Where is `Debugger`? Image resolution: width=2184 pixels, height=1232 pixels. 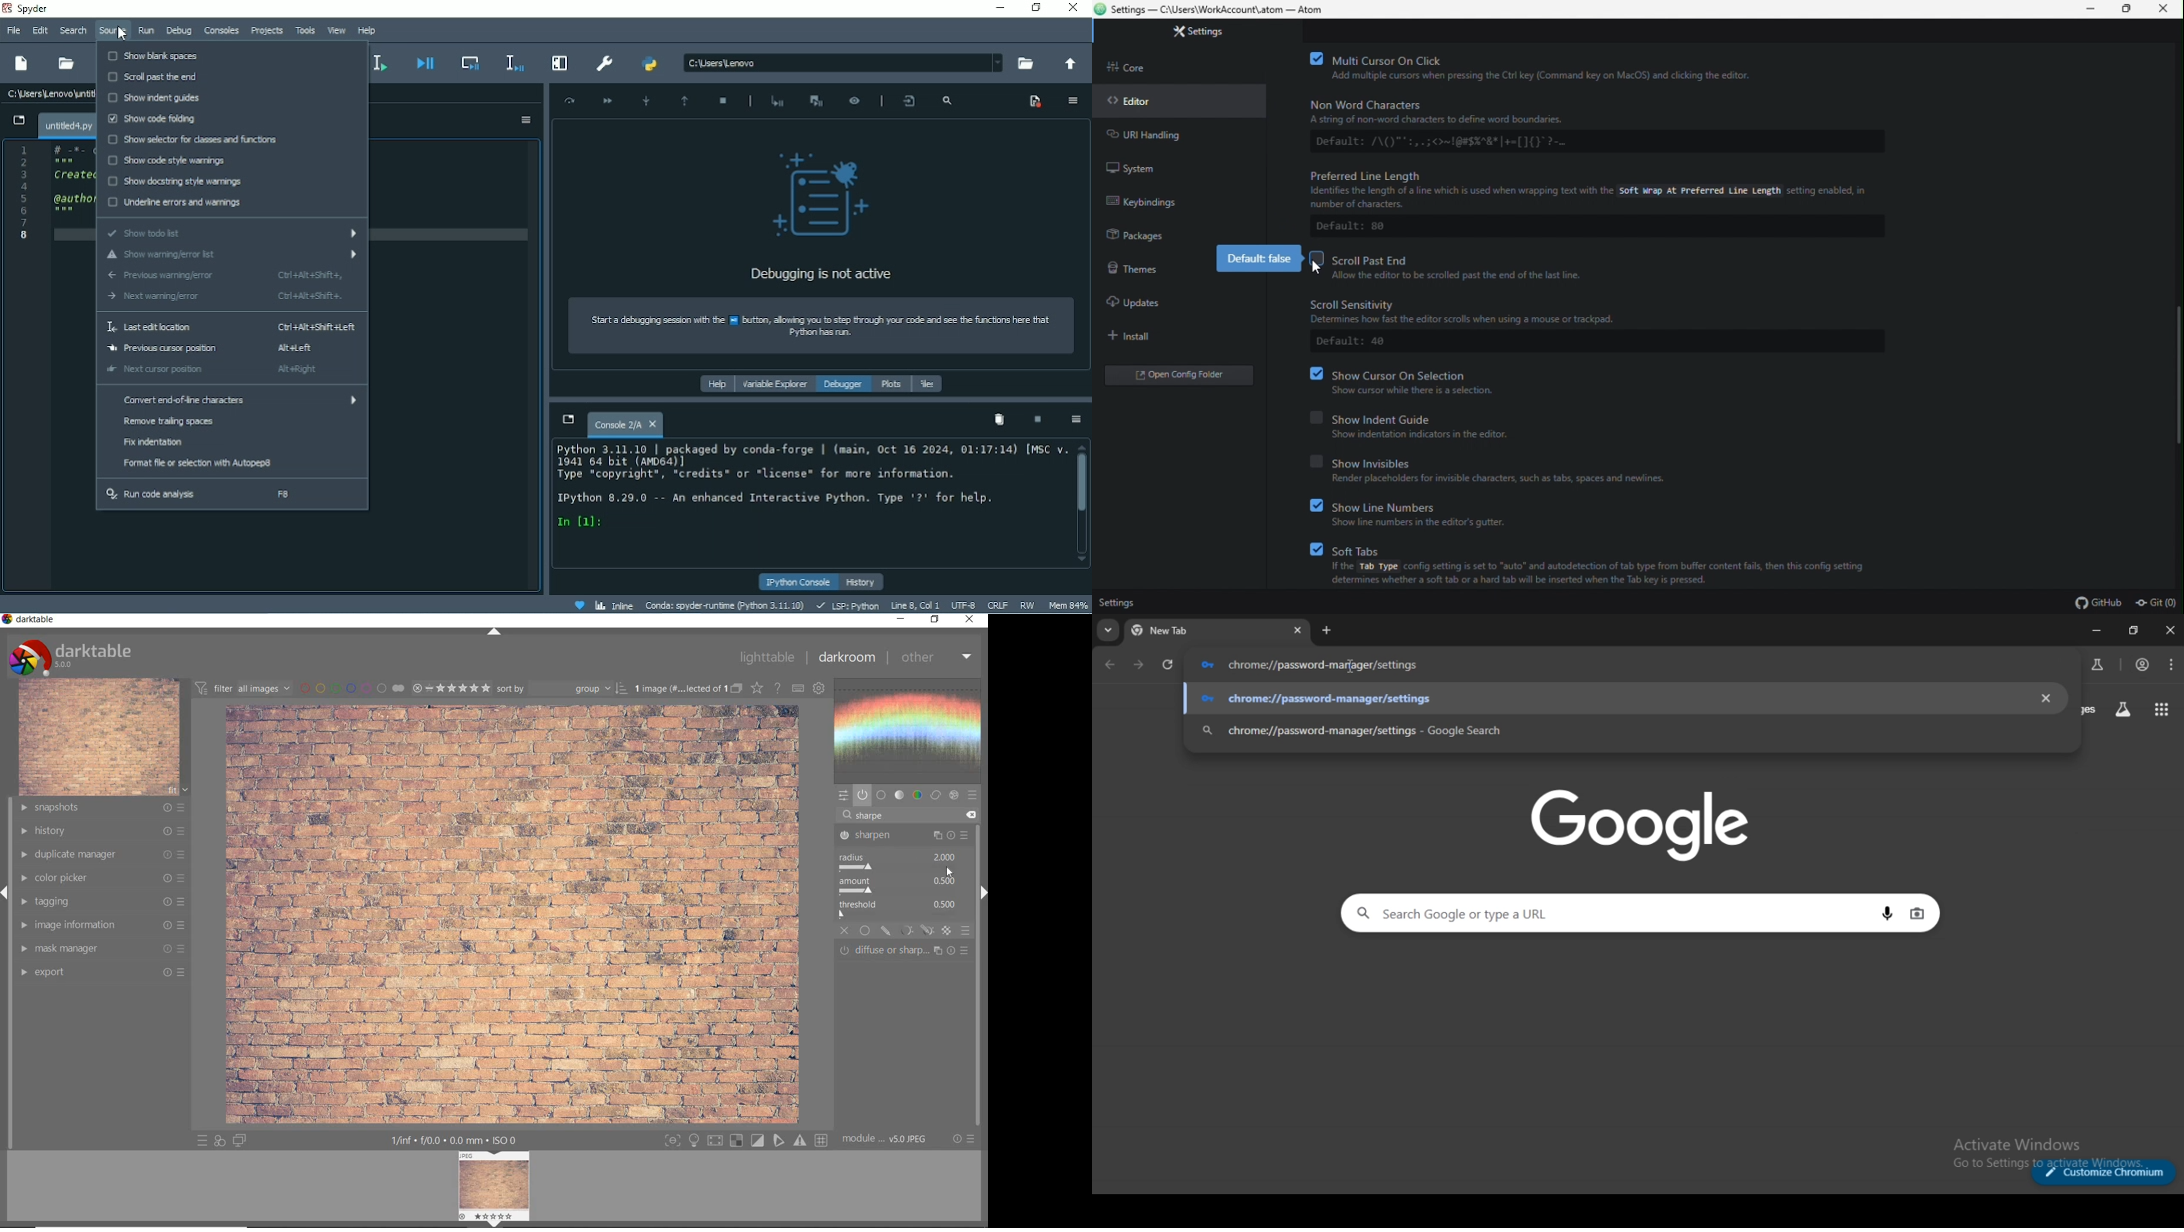
Debugger is located at coordinates (844, 384).